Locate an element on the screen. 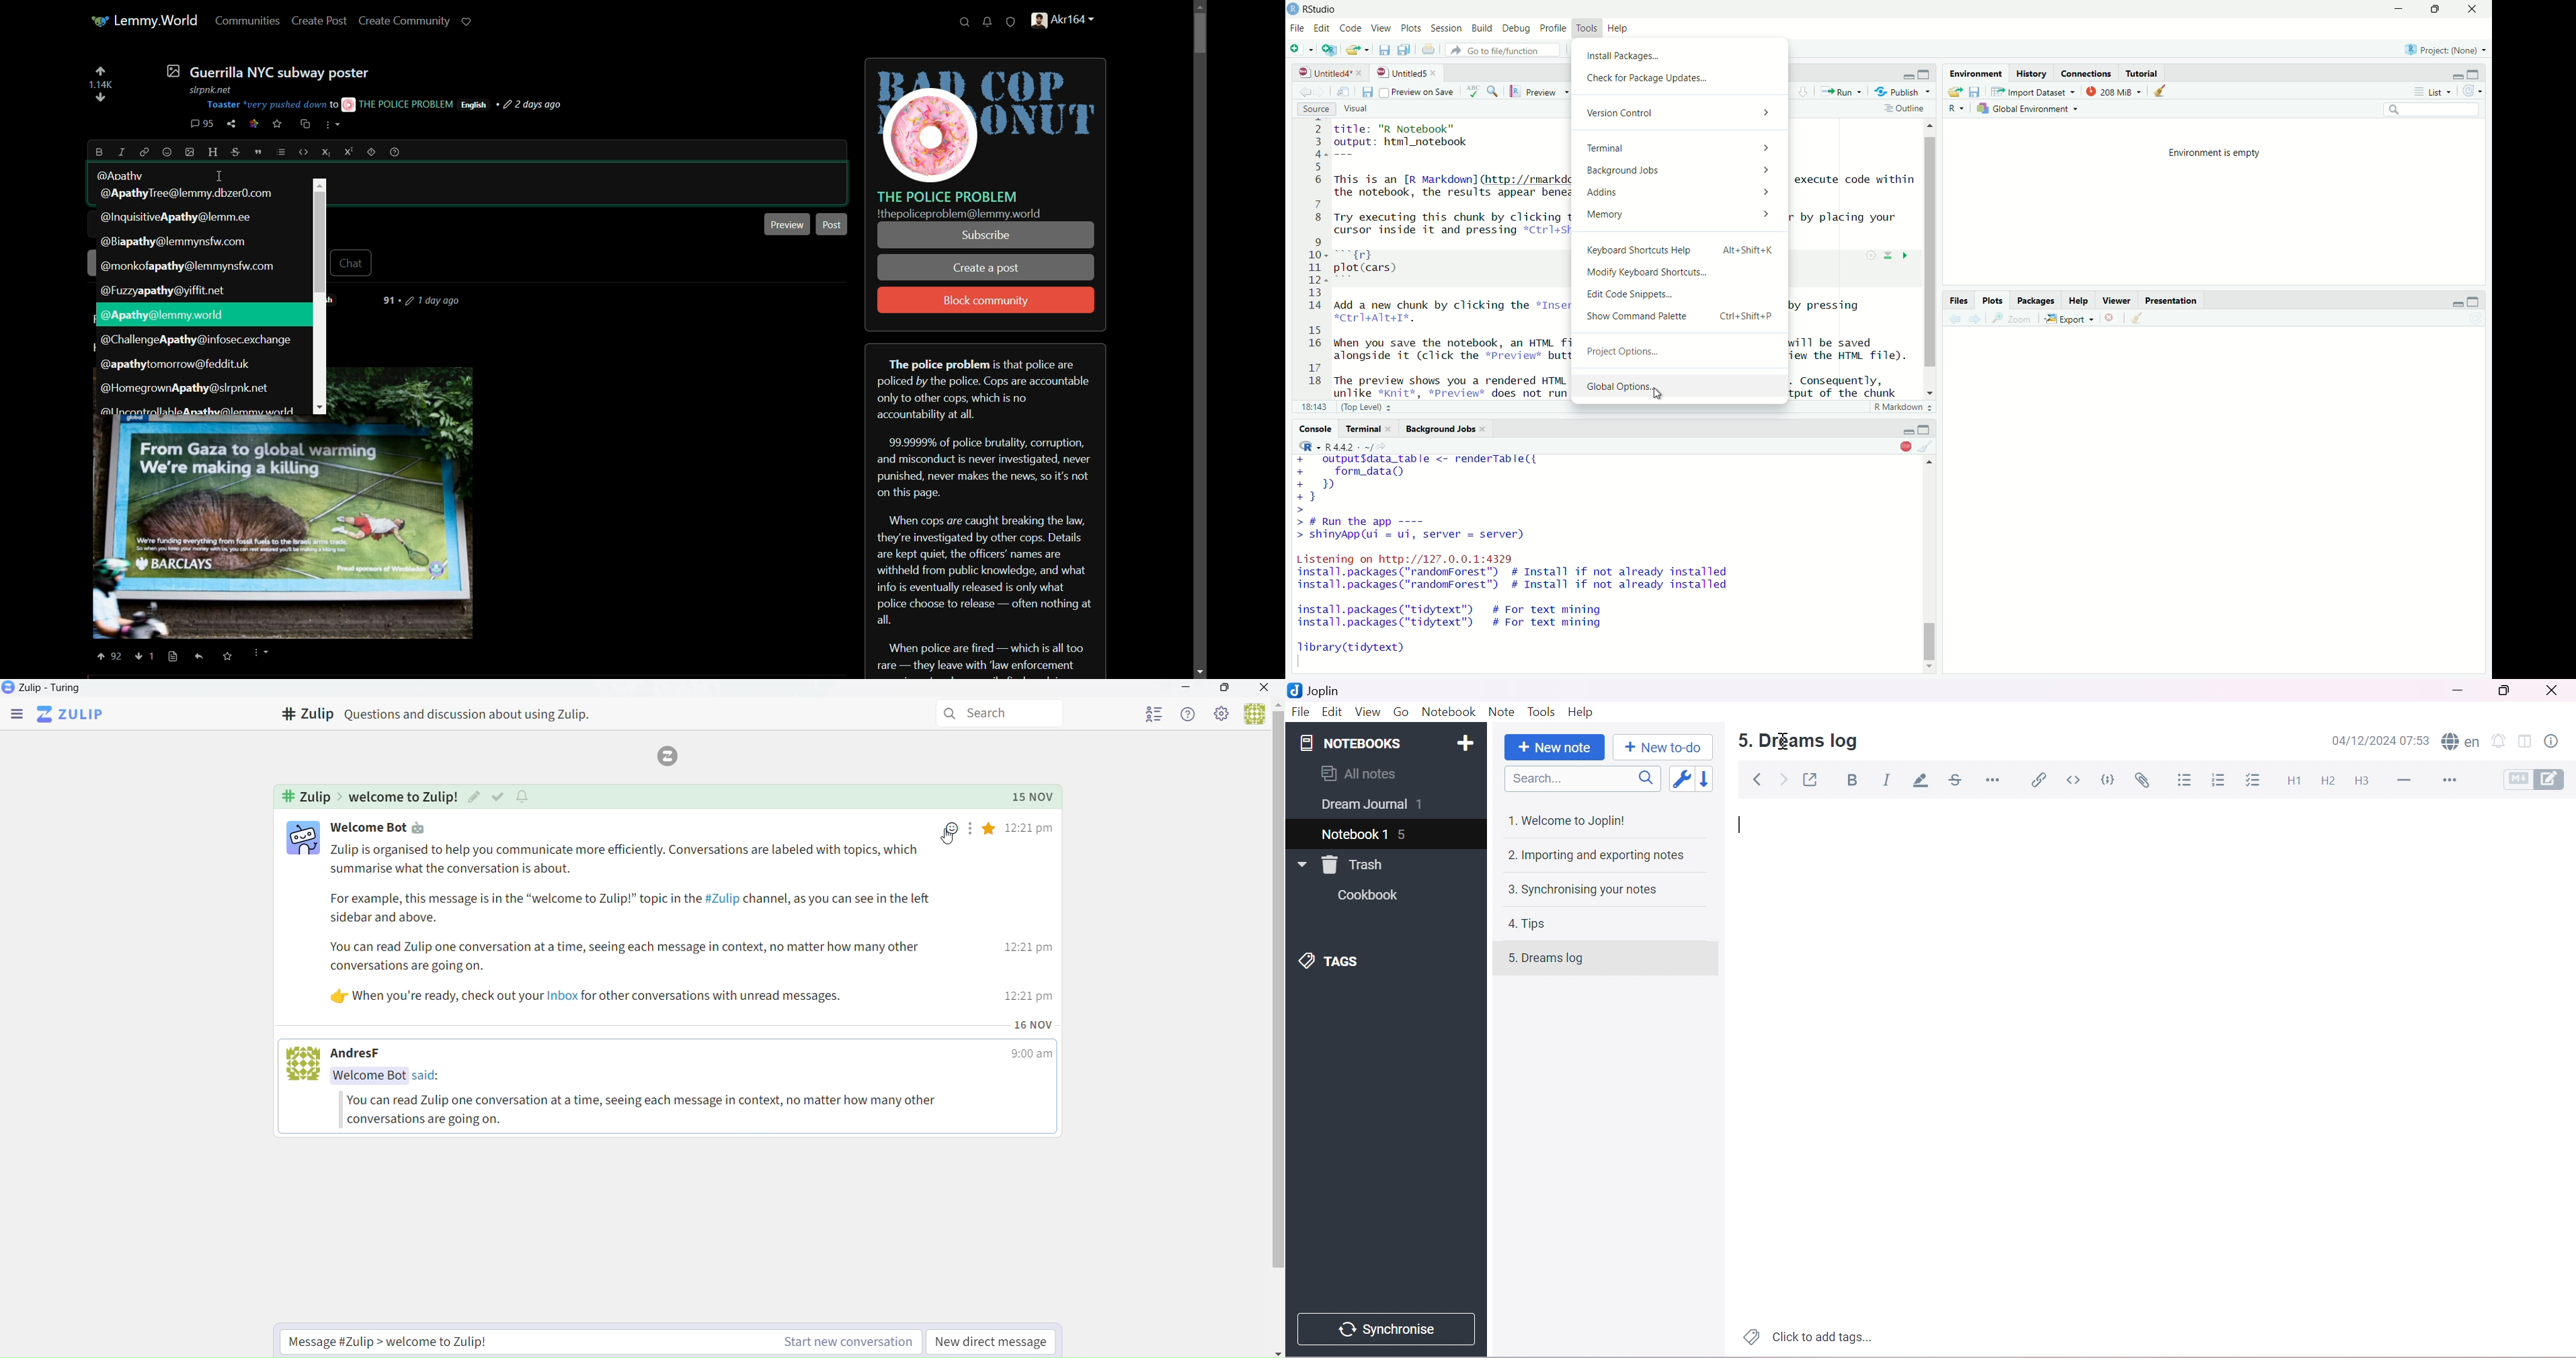 The height and width of the screenshot is (1372, 2576). cursor is located at coordinates (948, 838).